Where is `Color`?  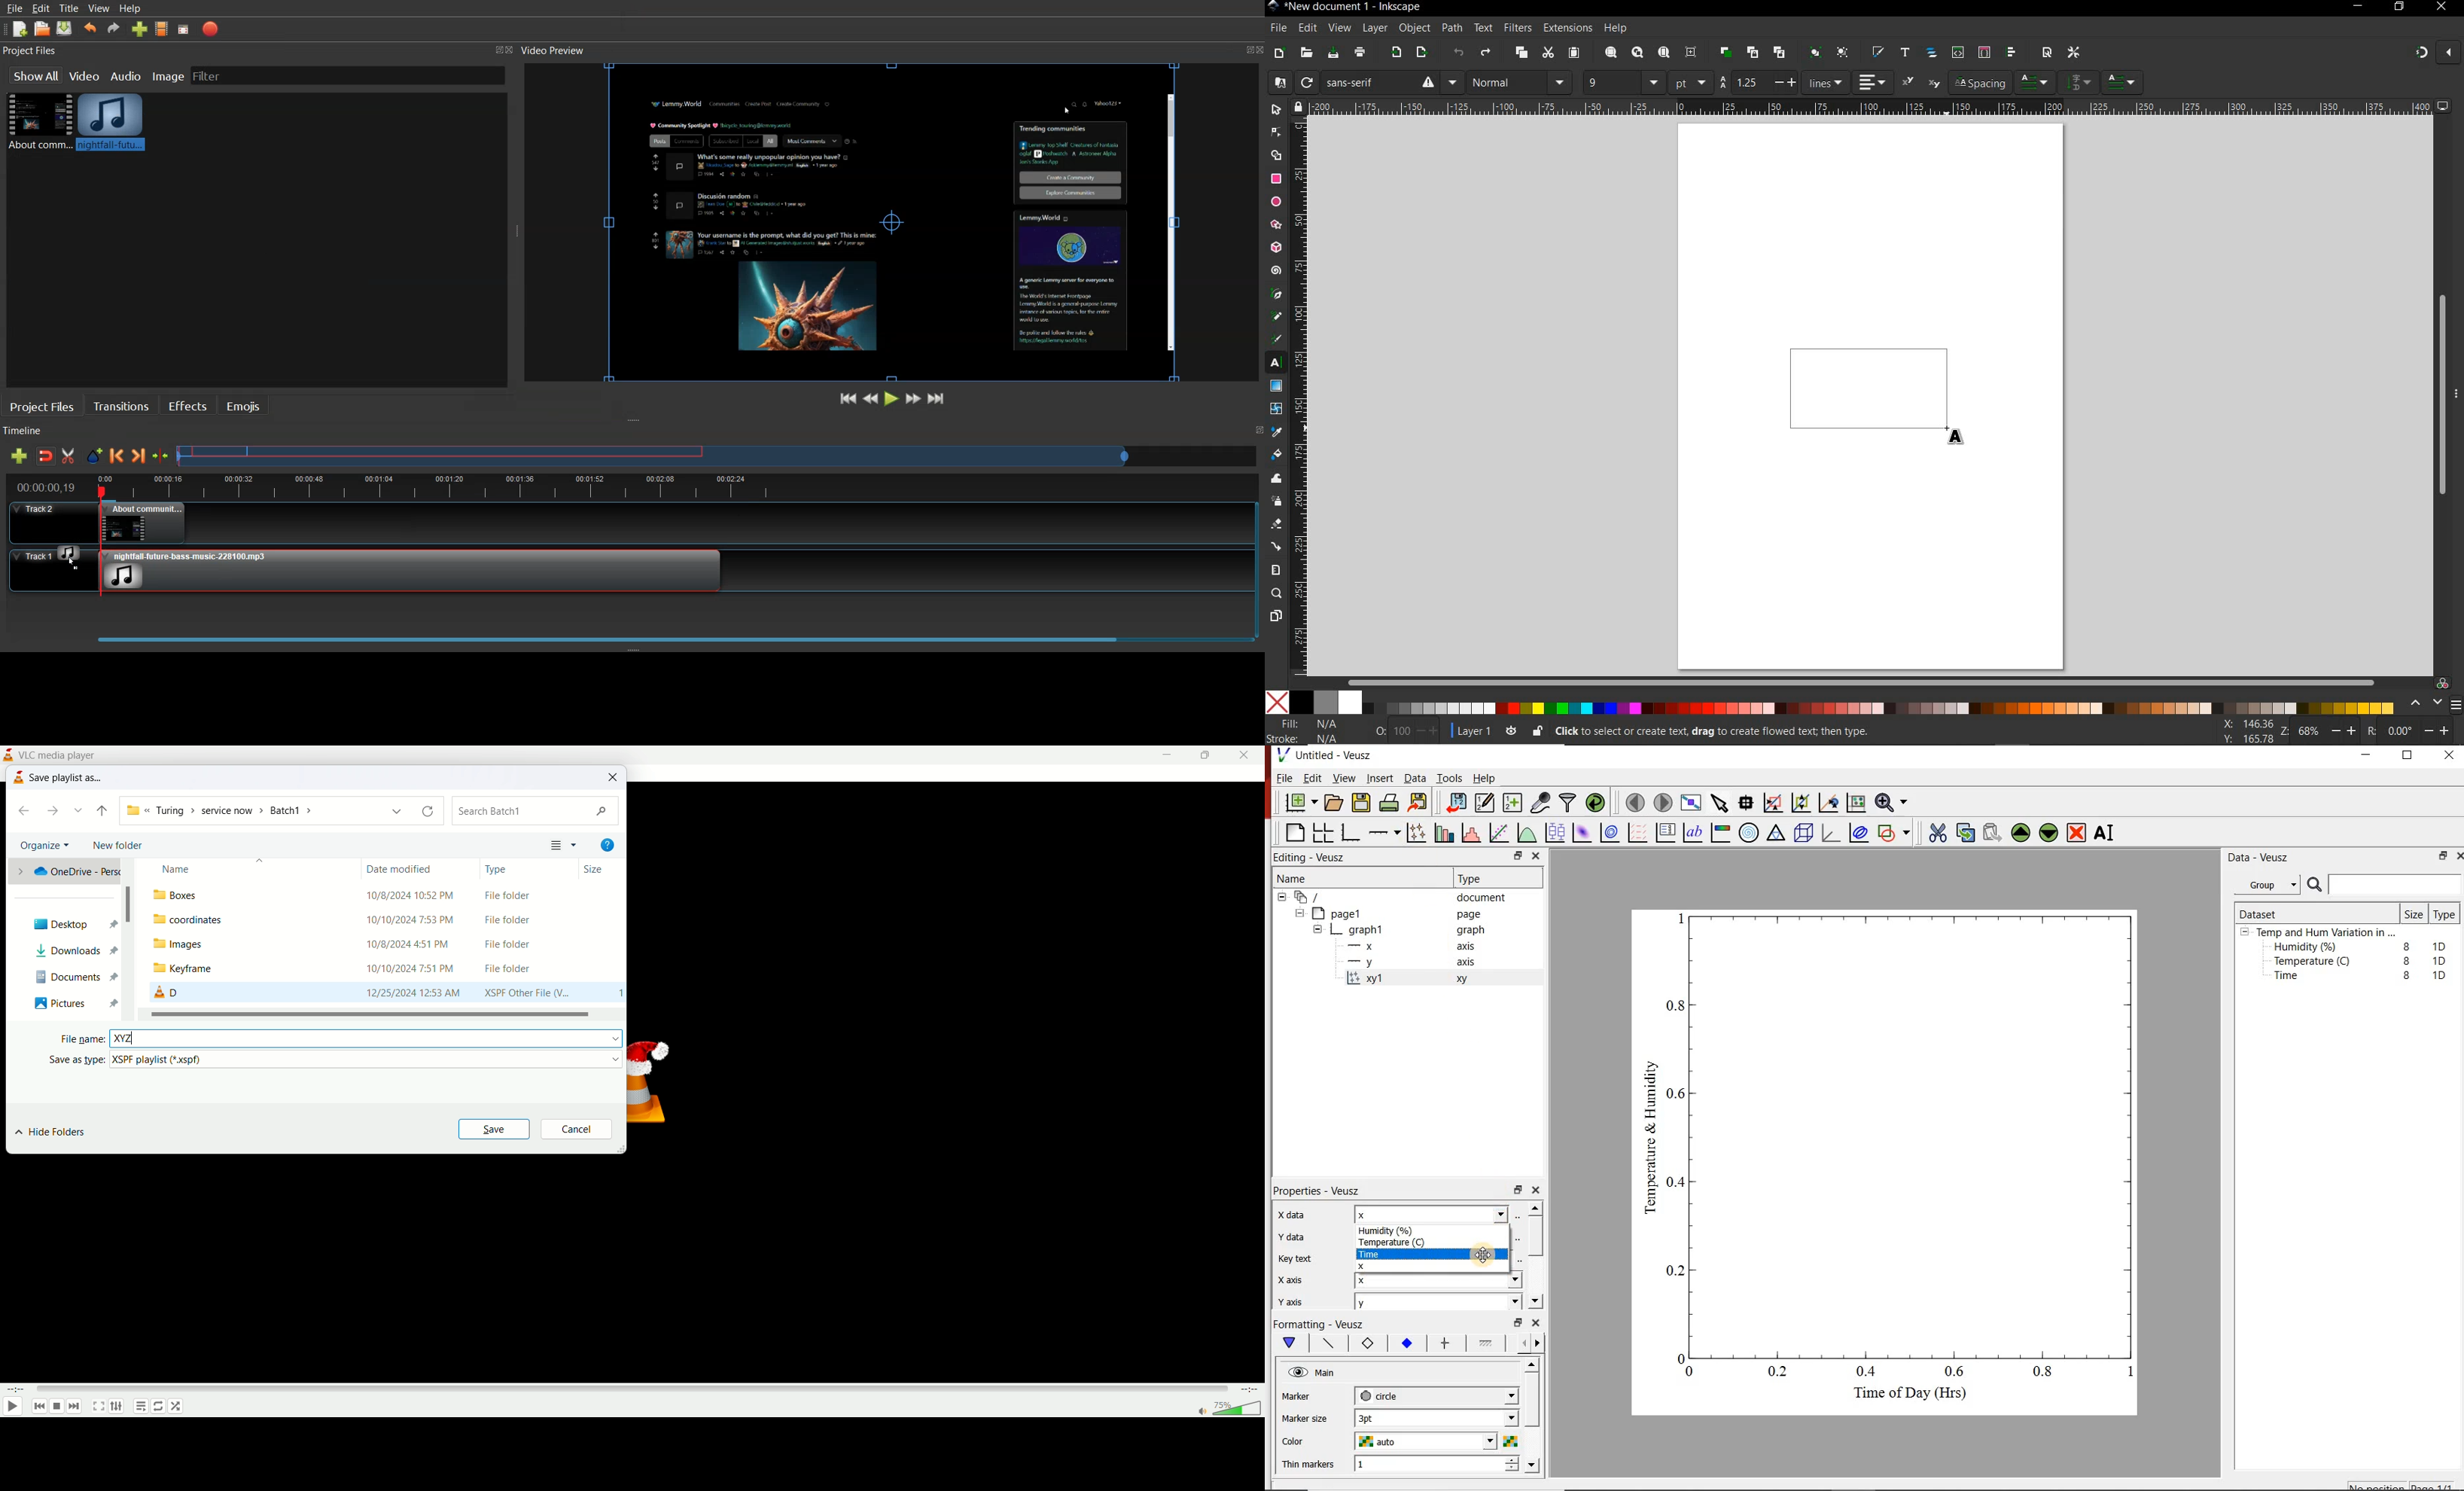 Color is located at coordinates (1309, 1442).